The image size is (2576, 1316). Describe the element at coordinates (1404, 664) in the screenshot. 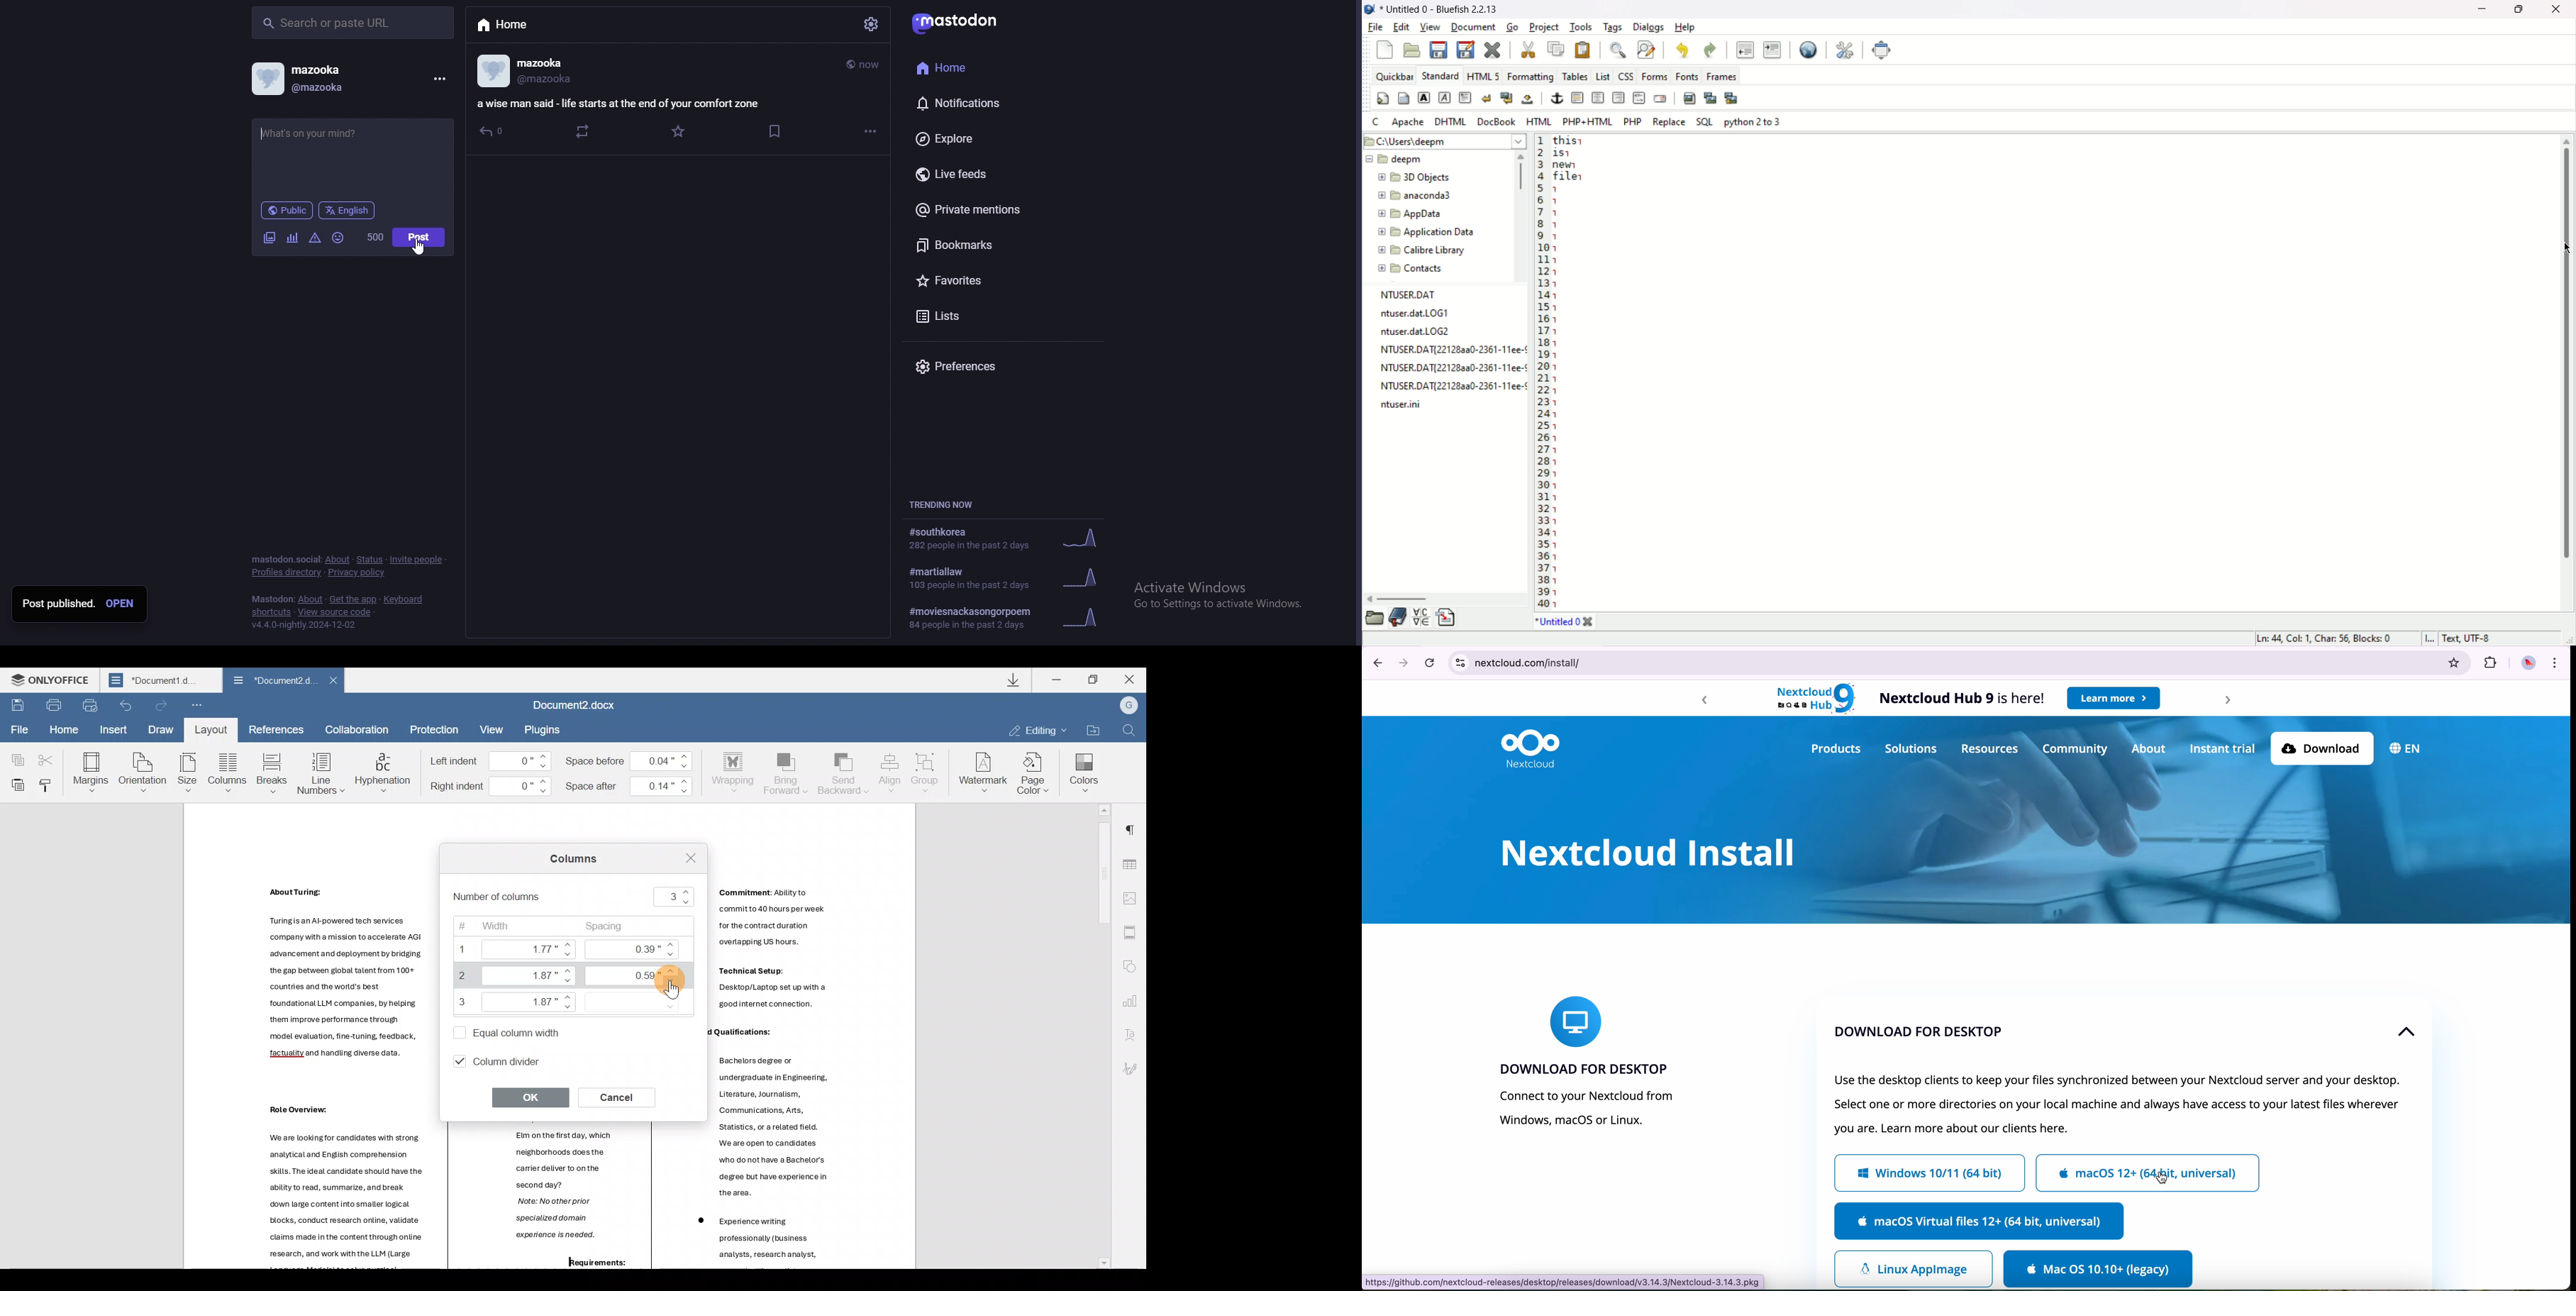

I see `navigate foward` at that location.